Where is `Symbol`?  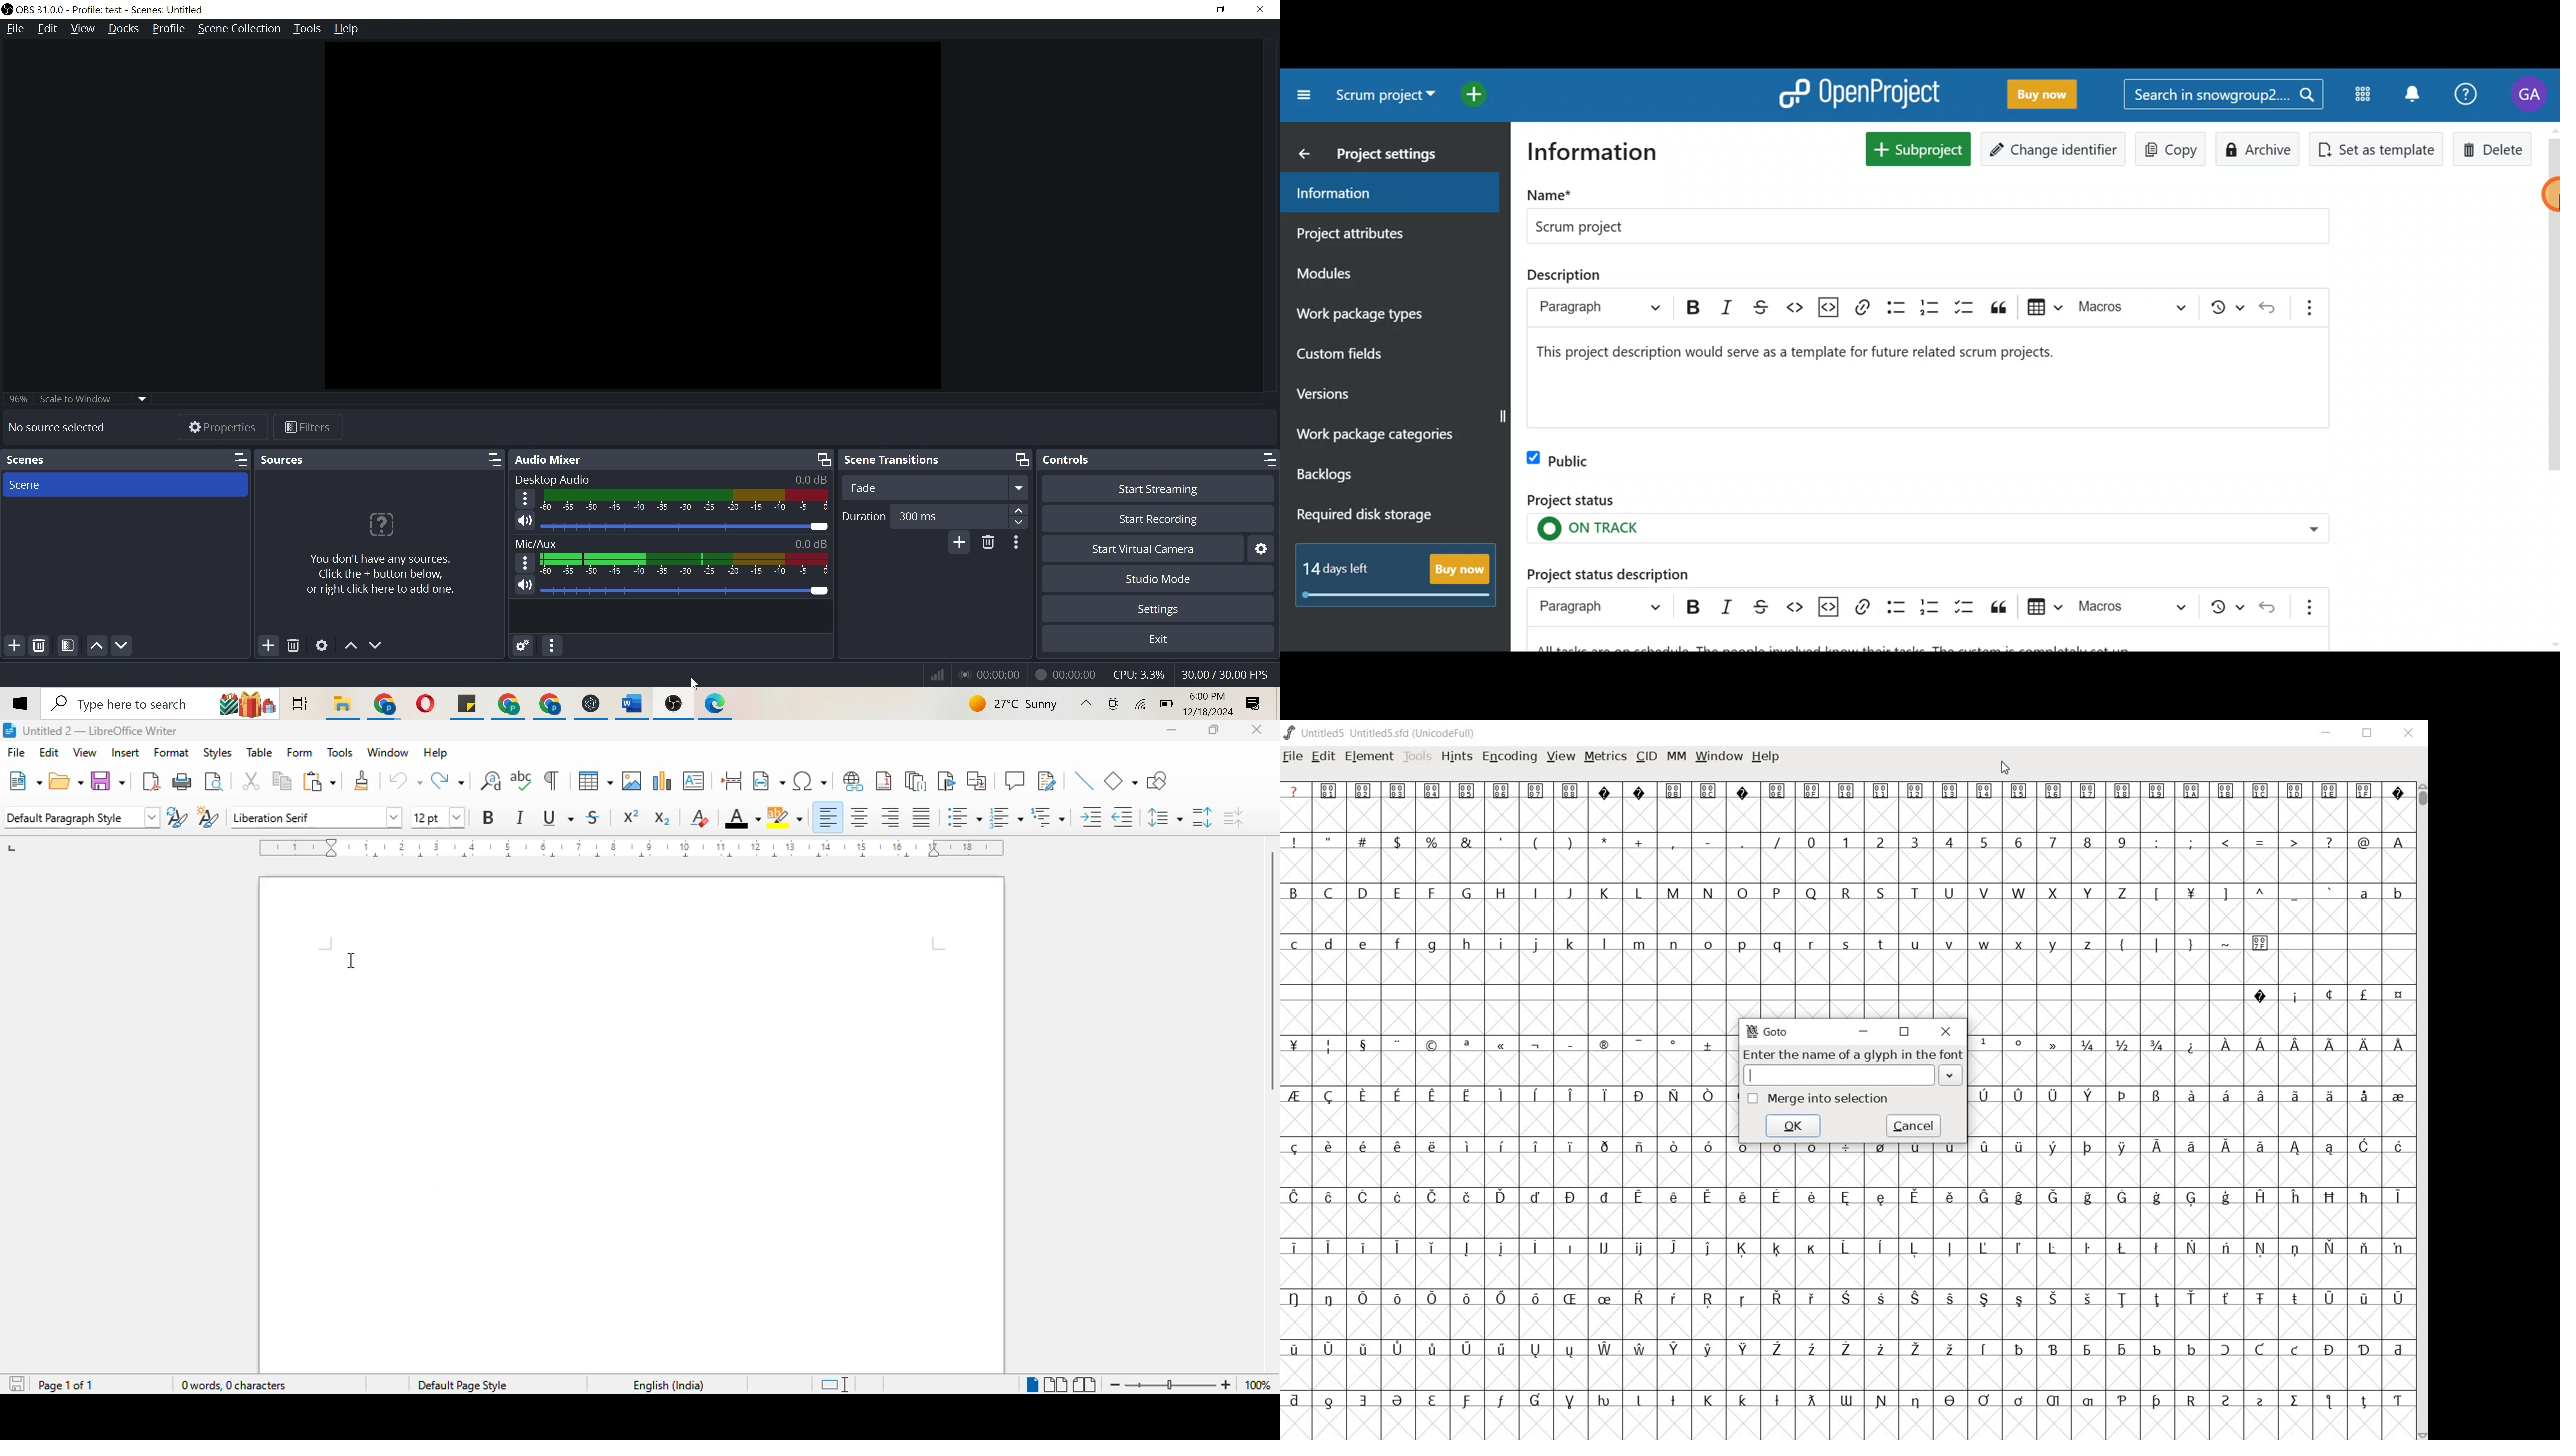
Symbol is located at coordinates (1501, 1350).